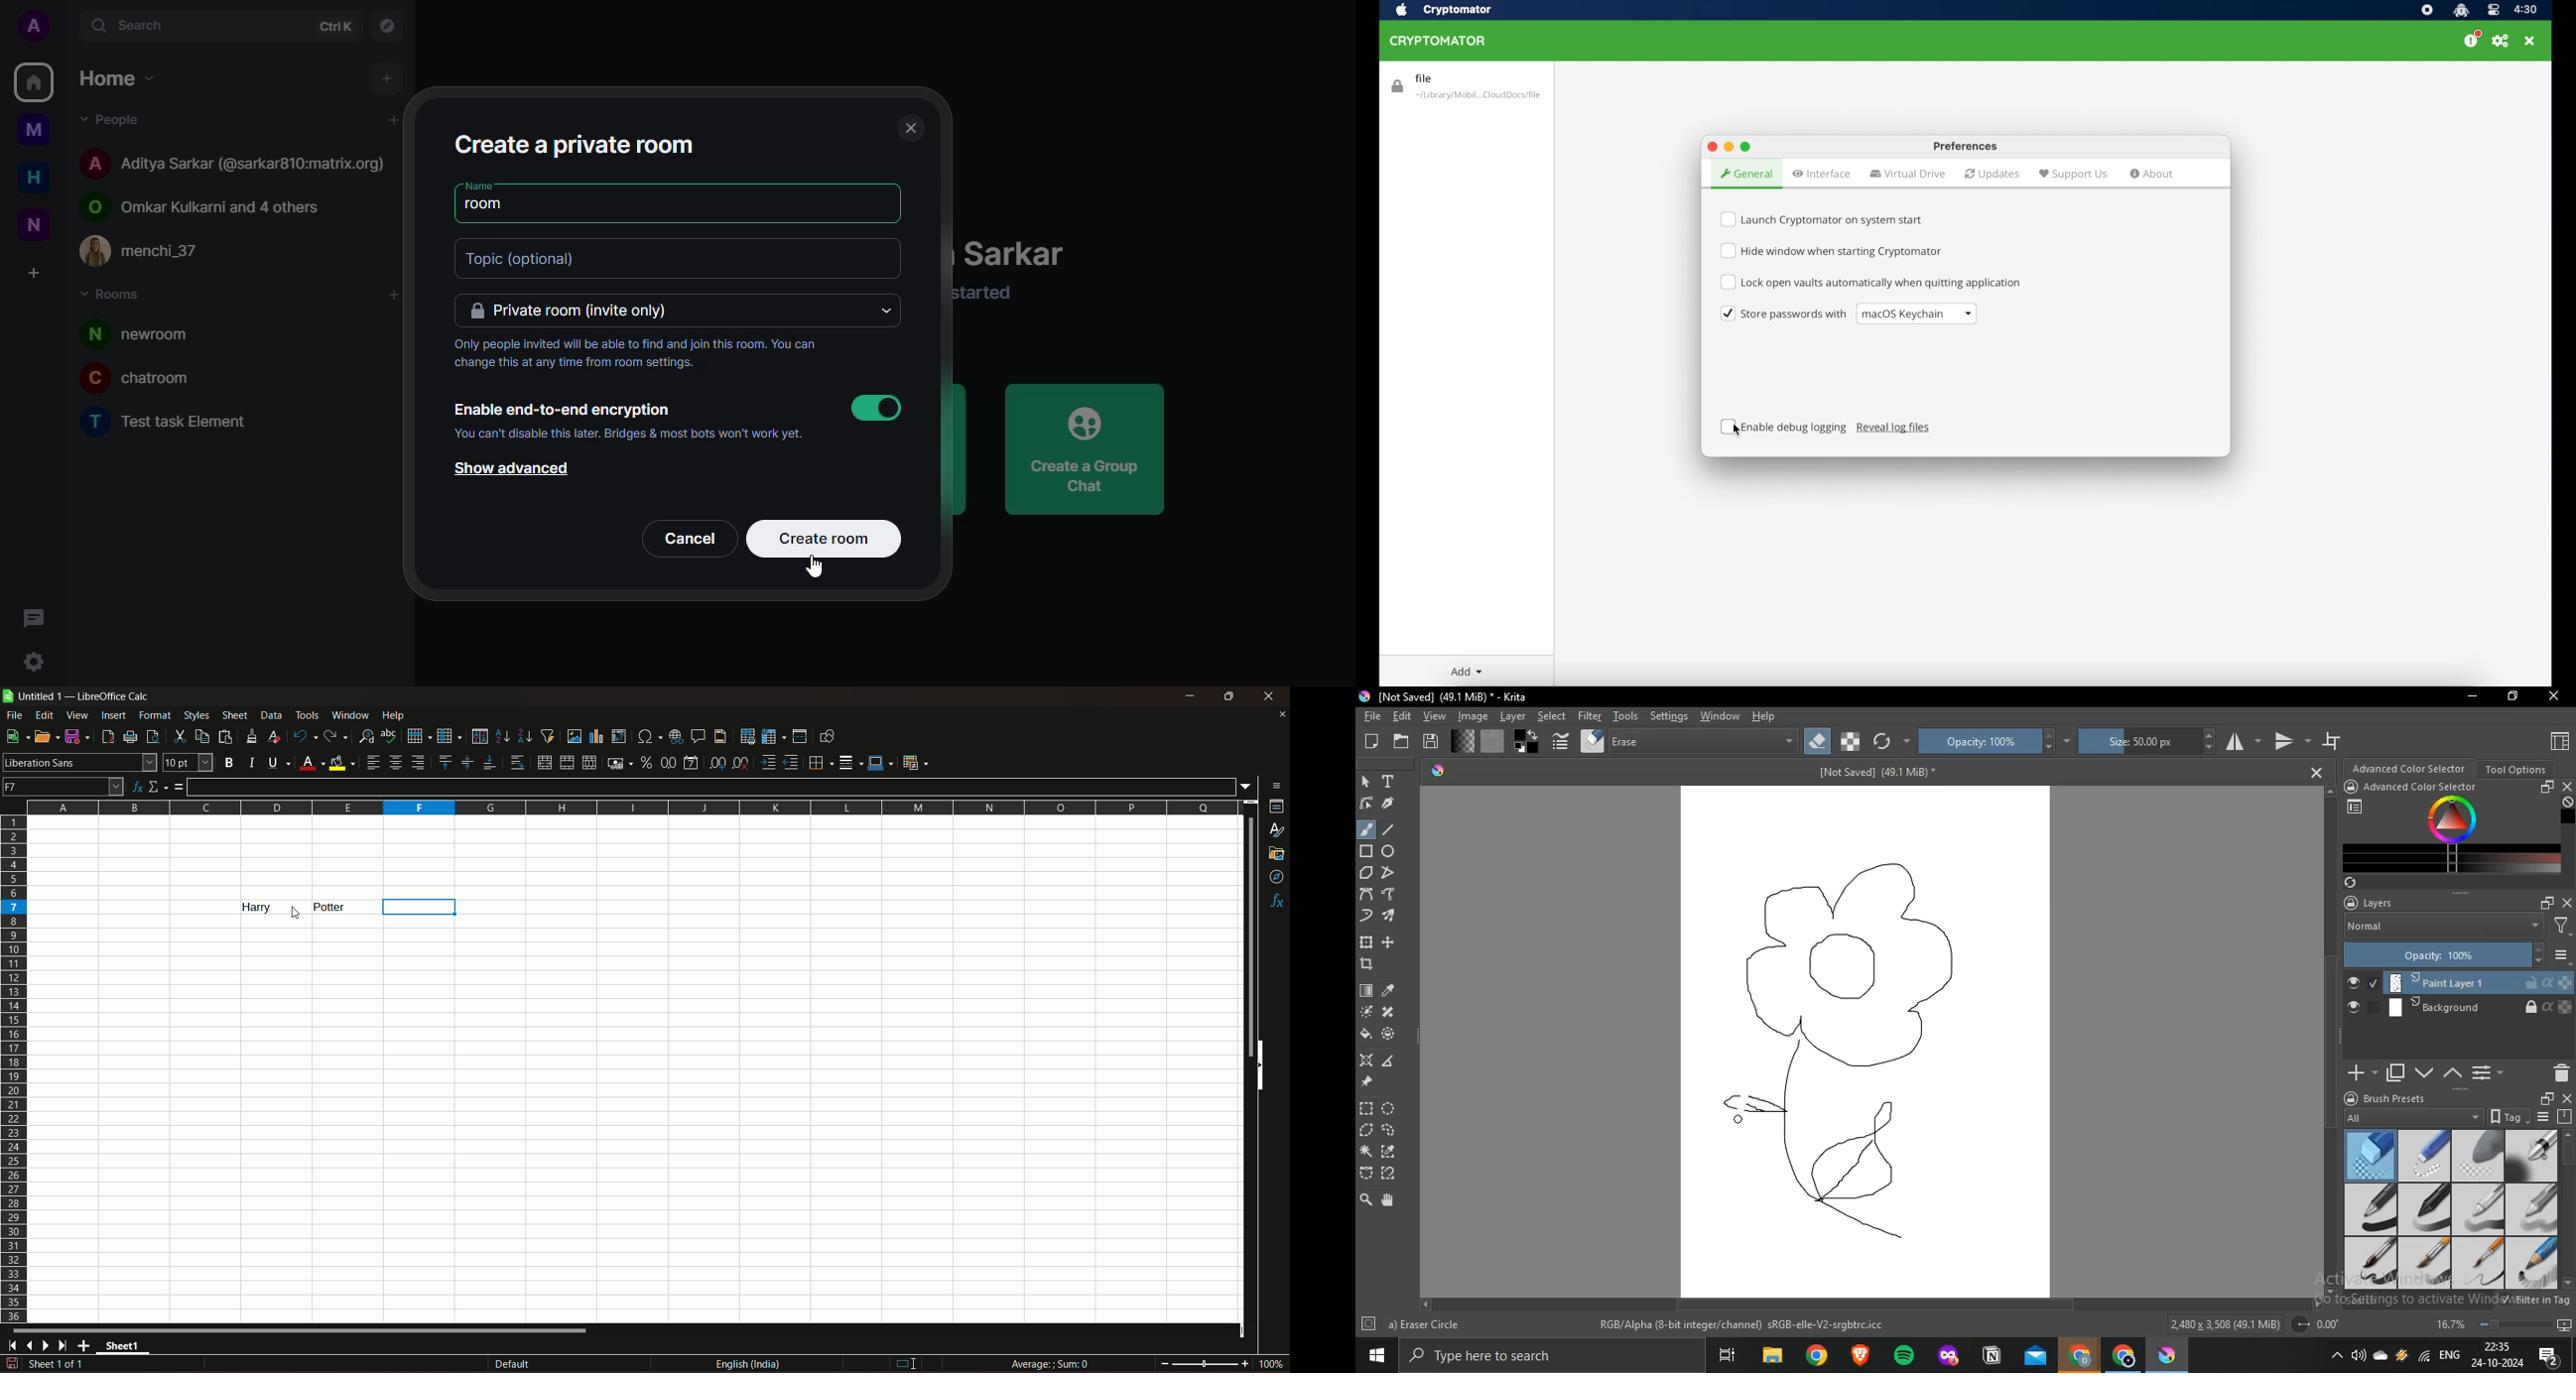  Describe the element at coordinates (525, 736) in the screenshot. I see `sort desending` at that location.